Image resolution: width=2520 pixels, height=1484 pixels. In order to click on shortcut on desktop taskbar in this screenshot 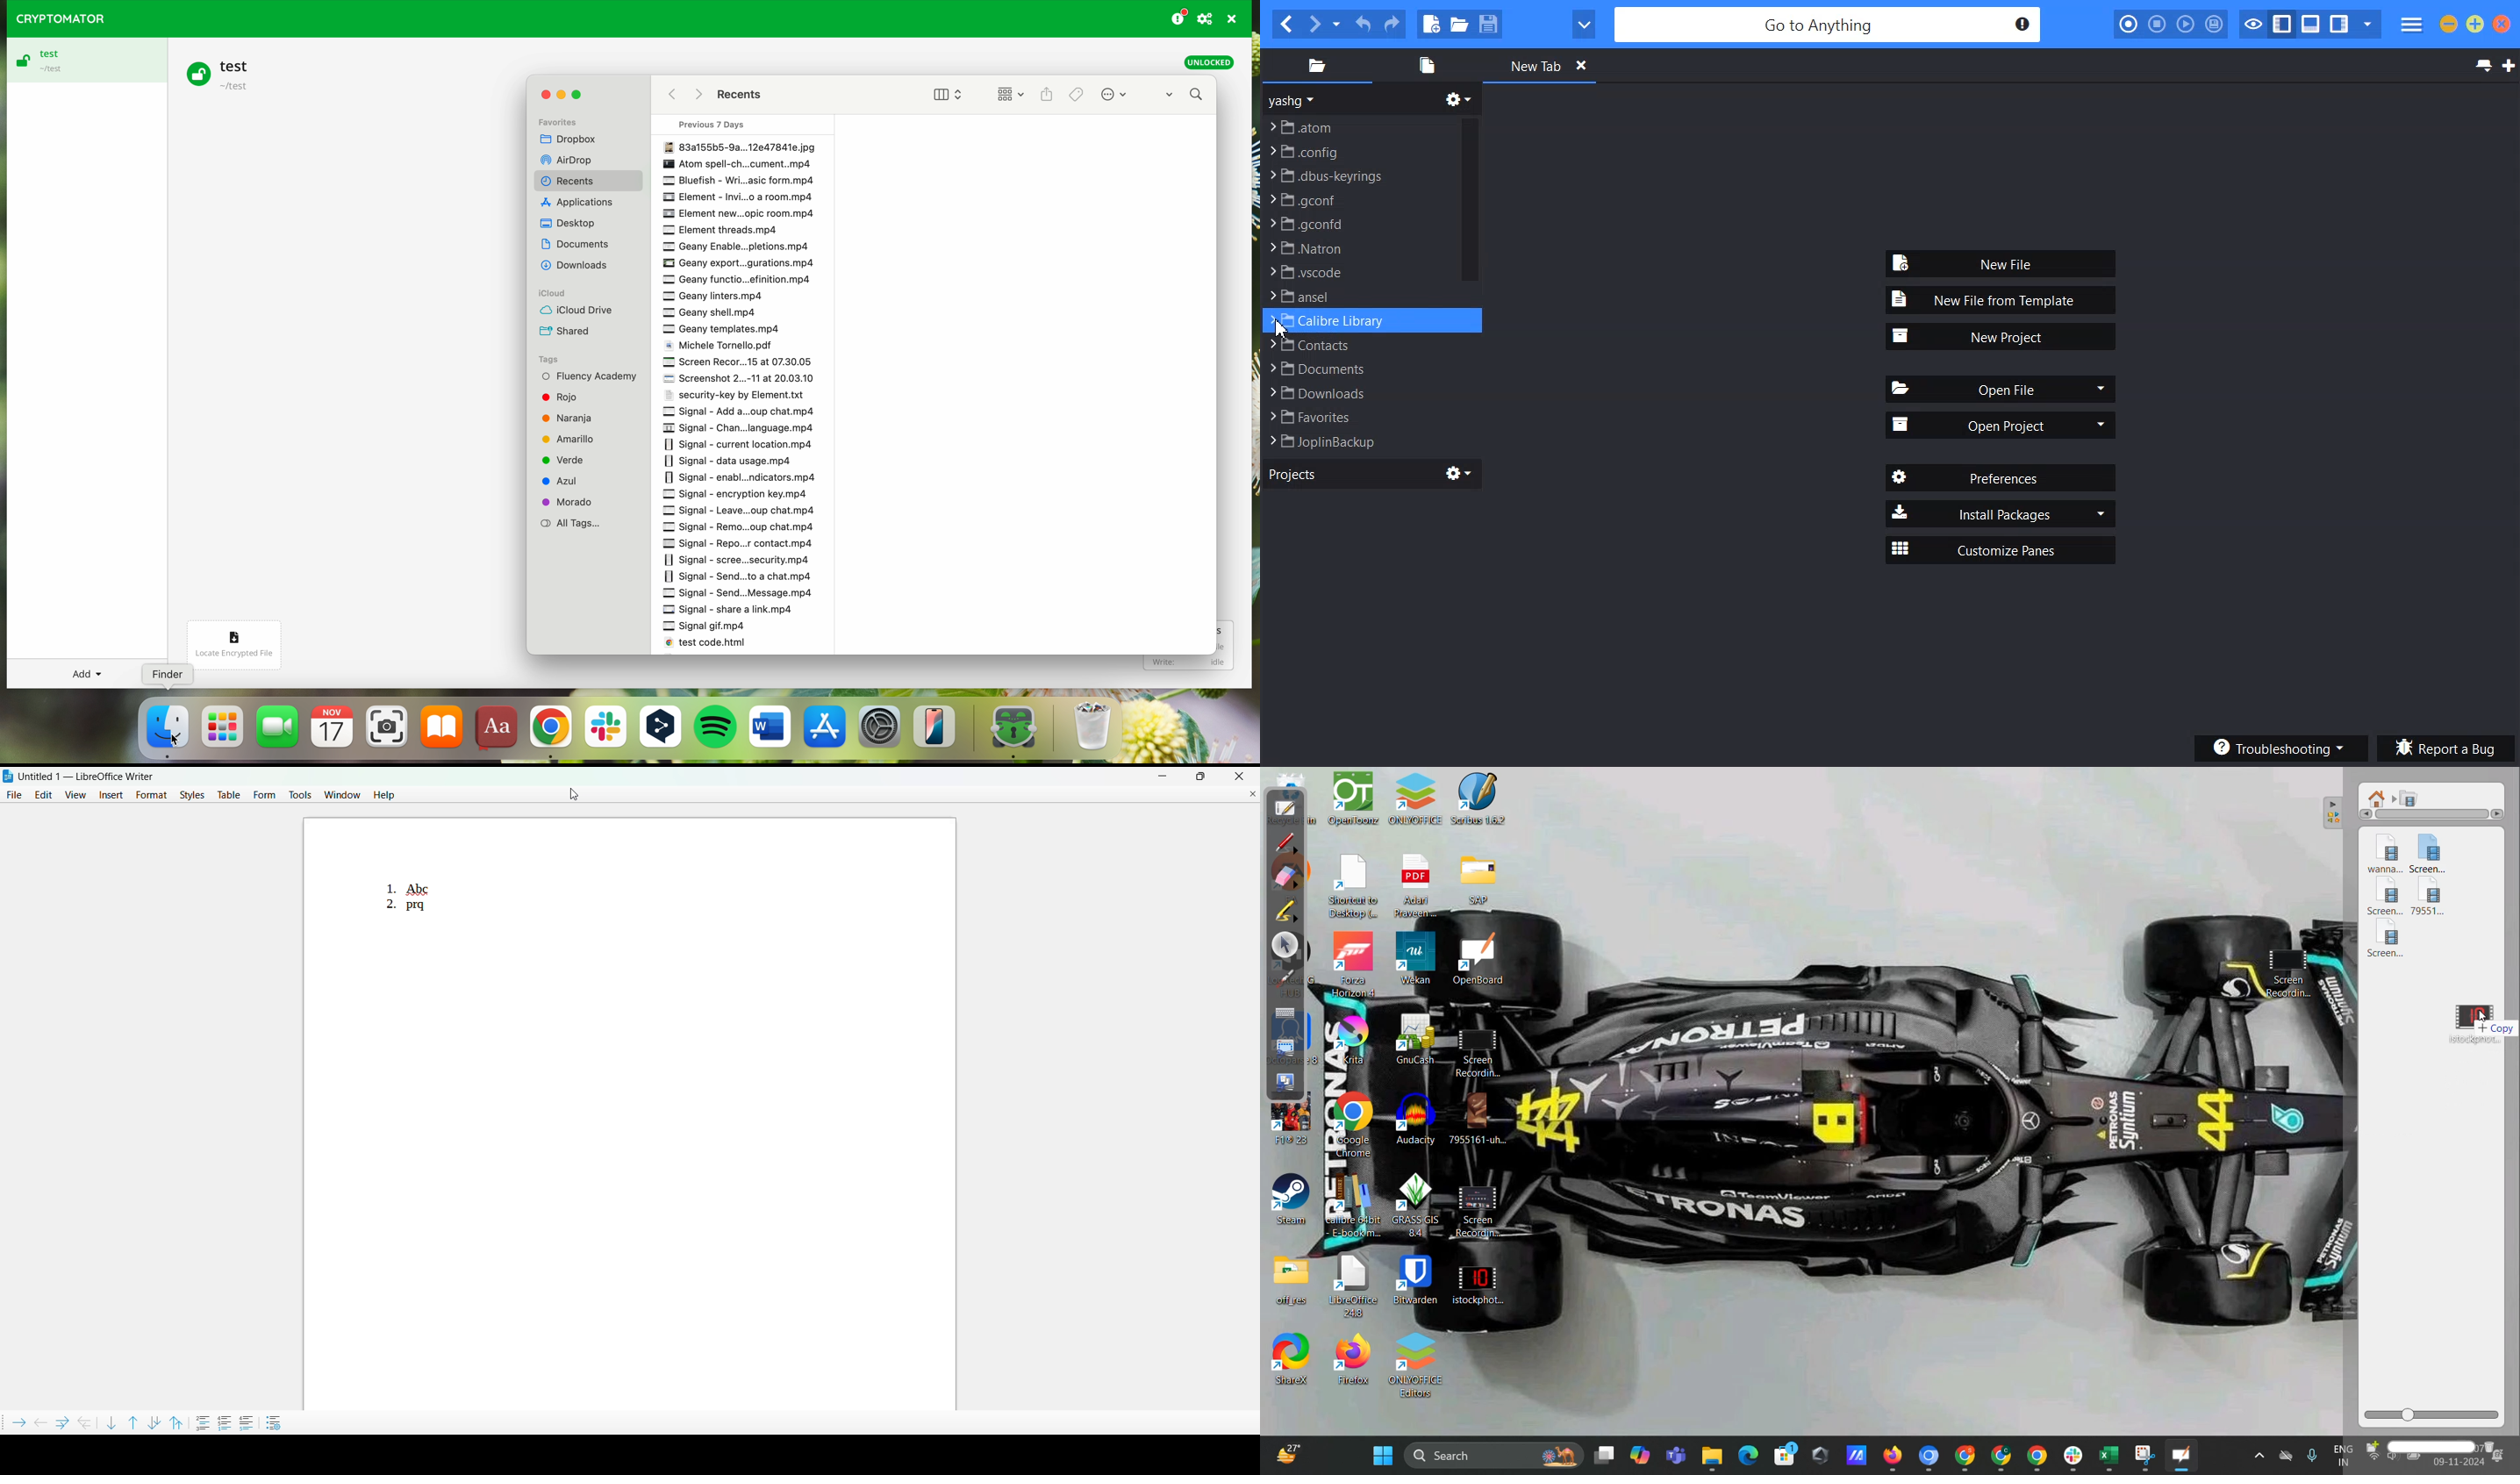, I will do `click(1822, 1455)`.